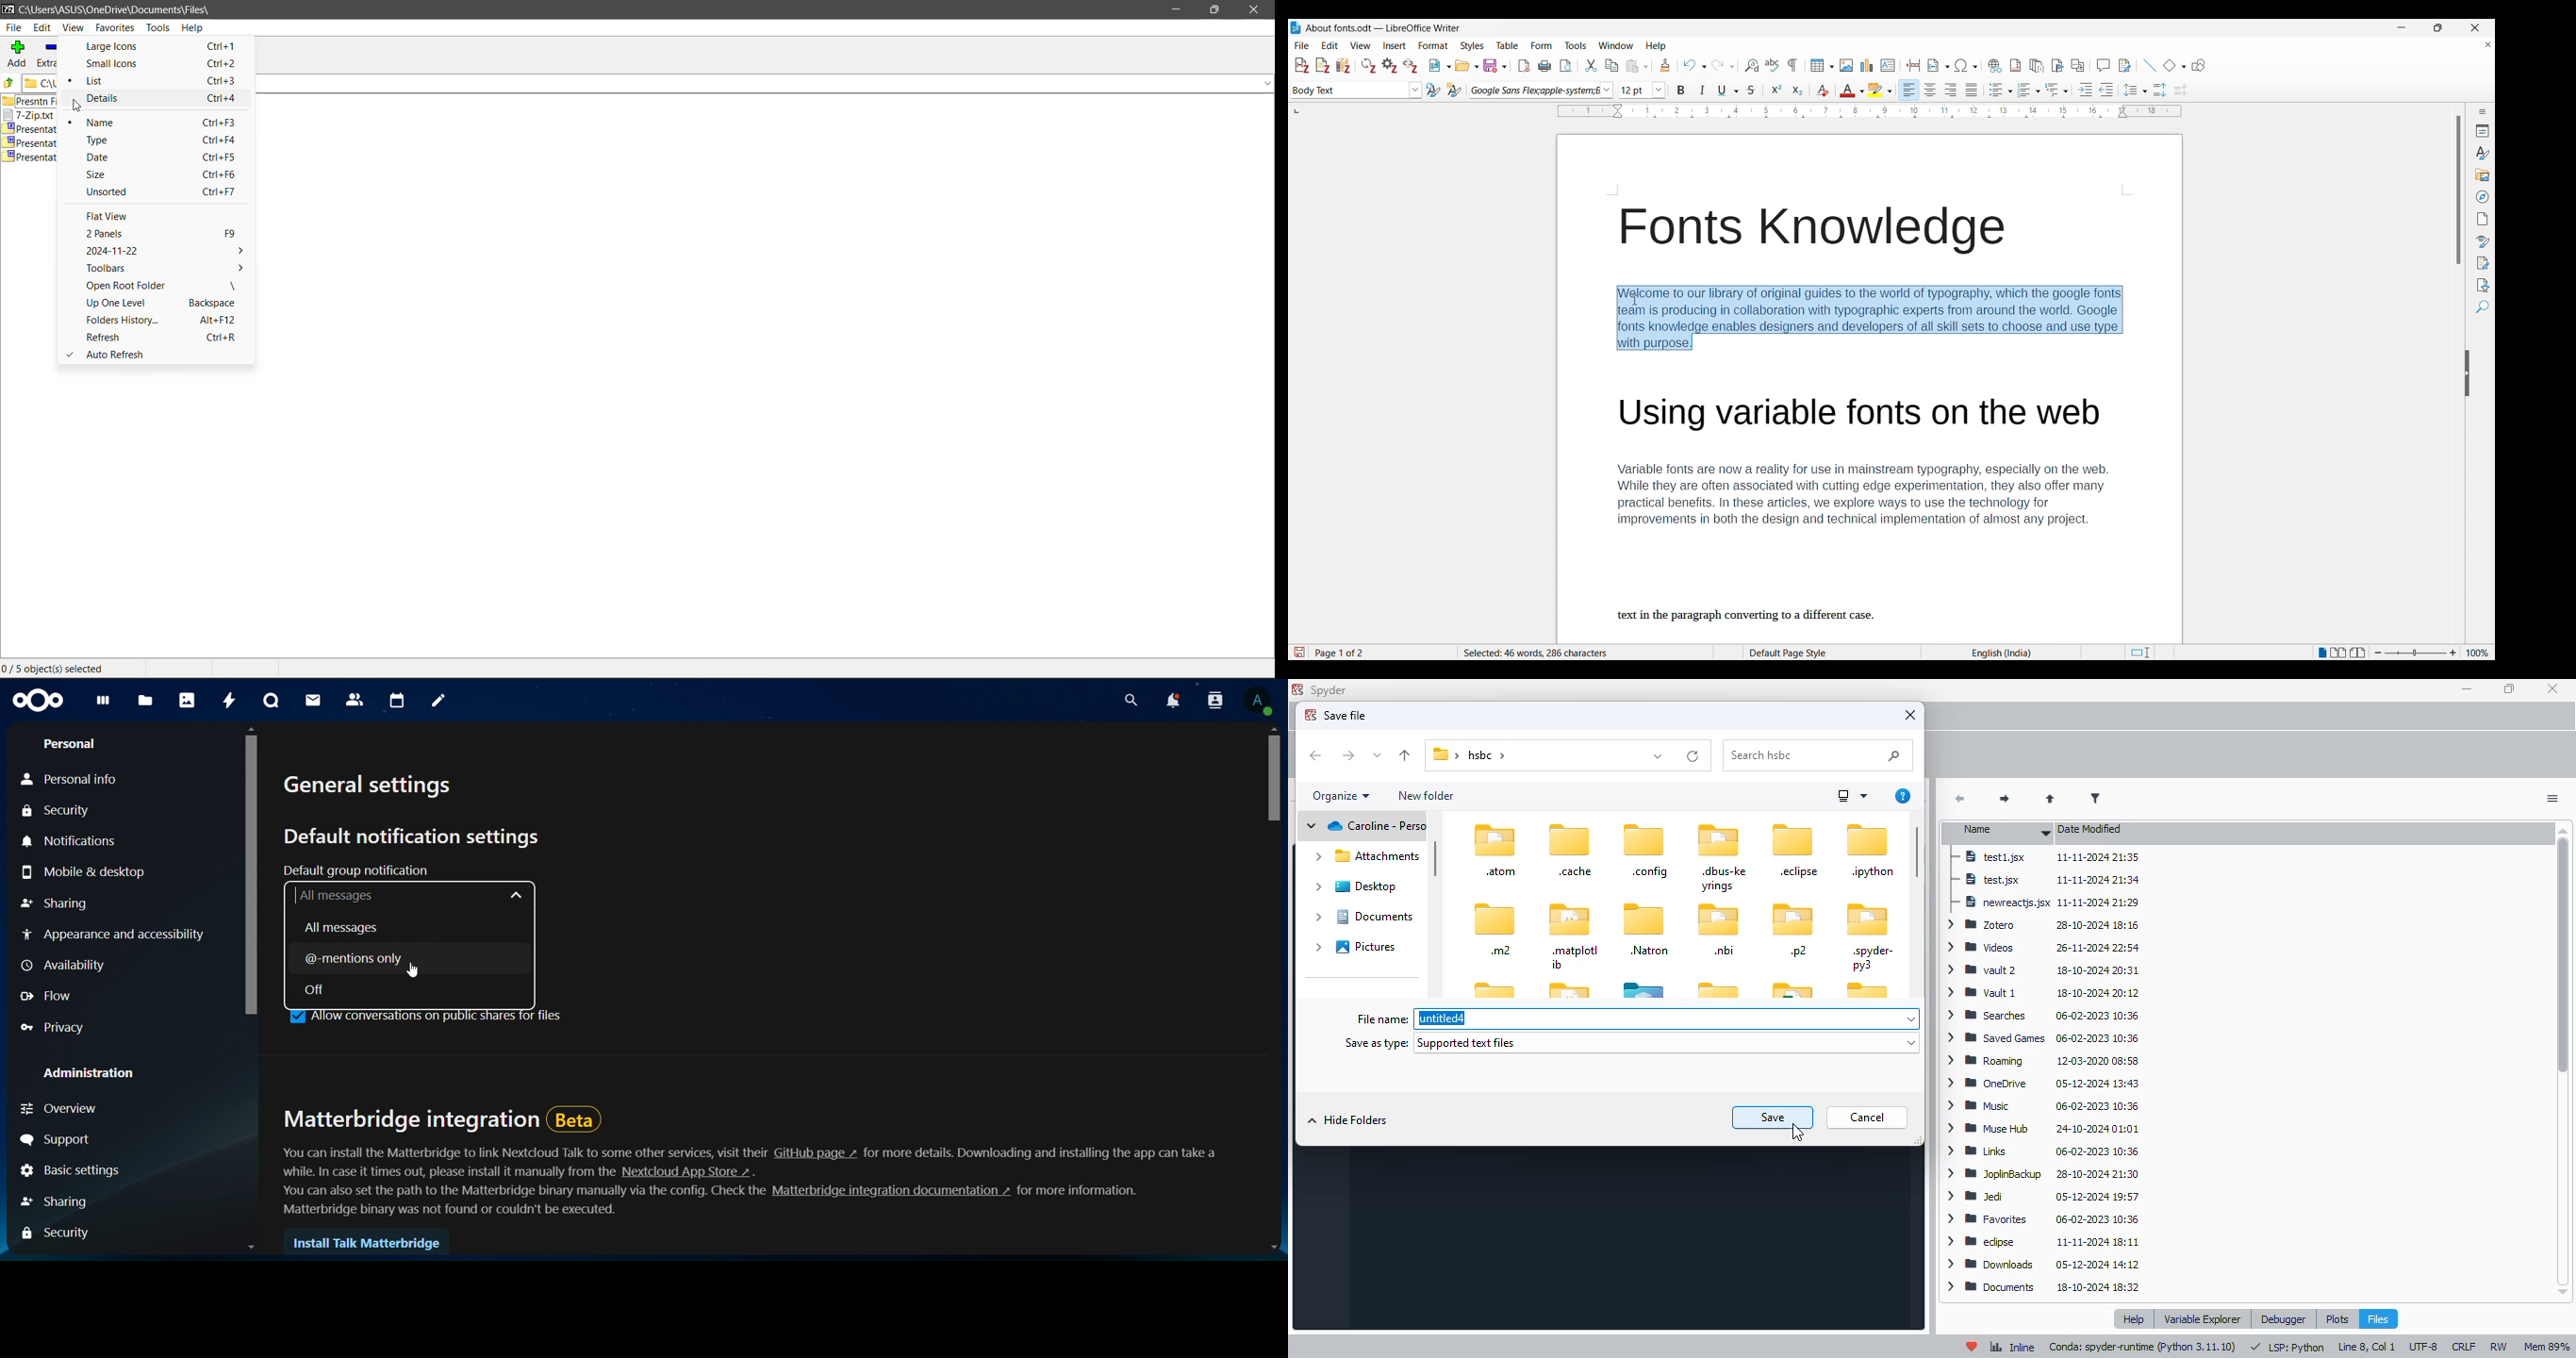 The width and height of the screenshot is (2576, 1372). Describe the element at coordinates (1544, 66) in the screenshot. I see `Print` at that location.